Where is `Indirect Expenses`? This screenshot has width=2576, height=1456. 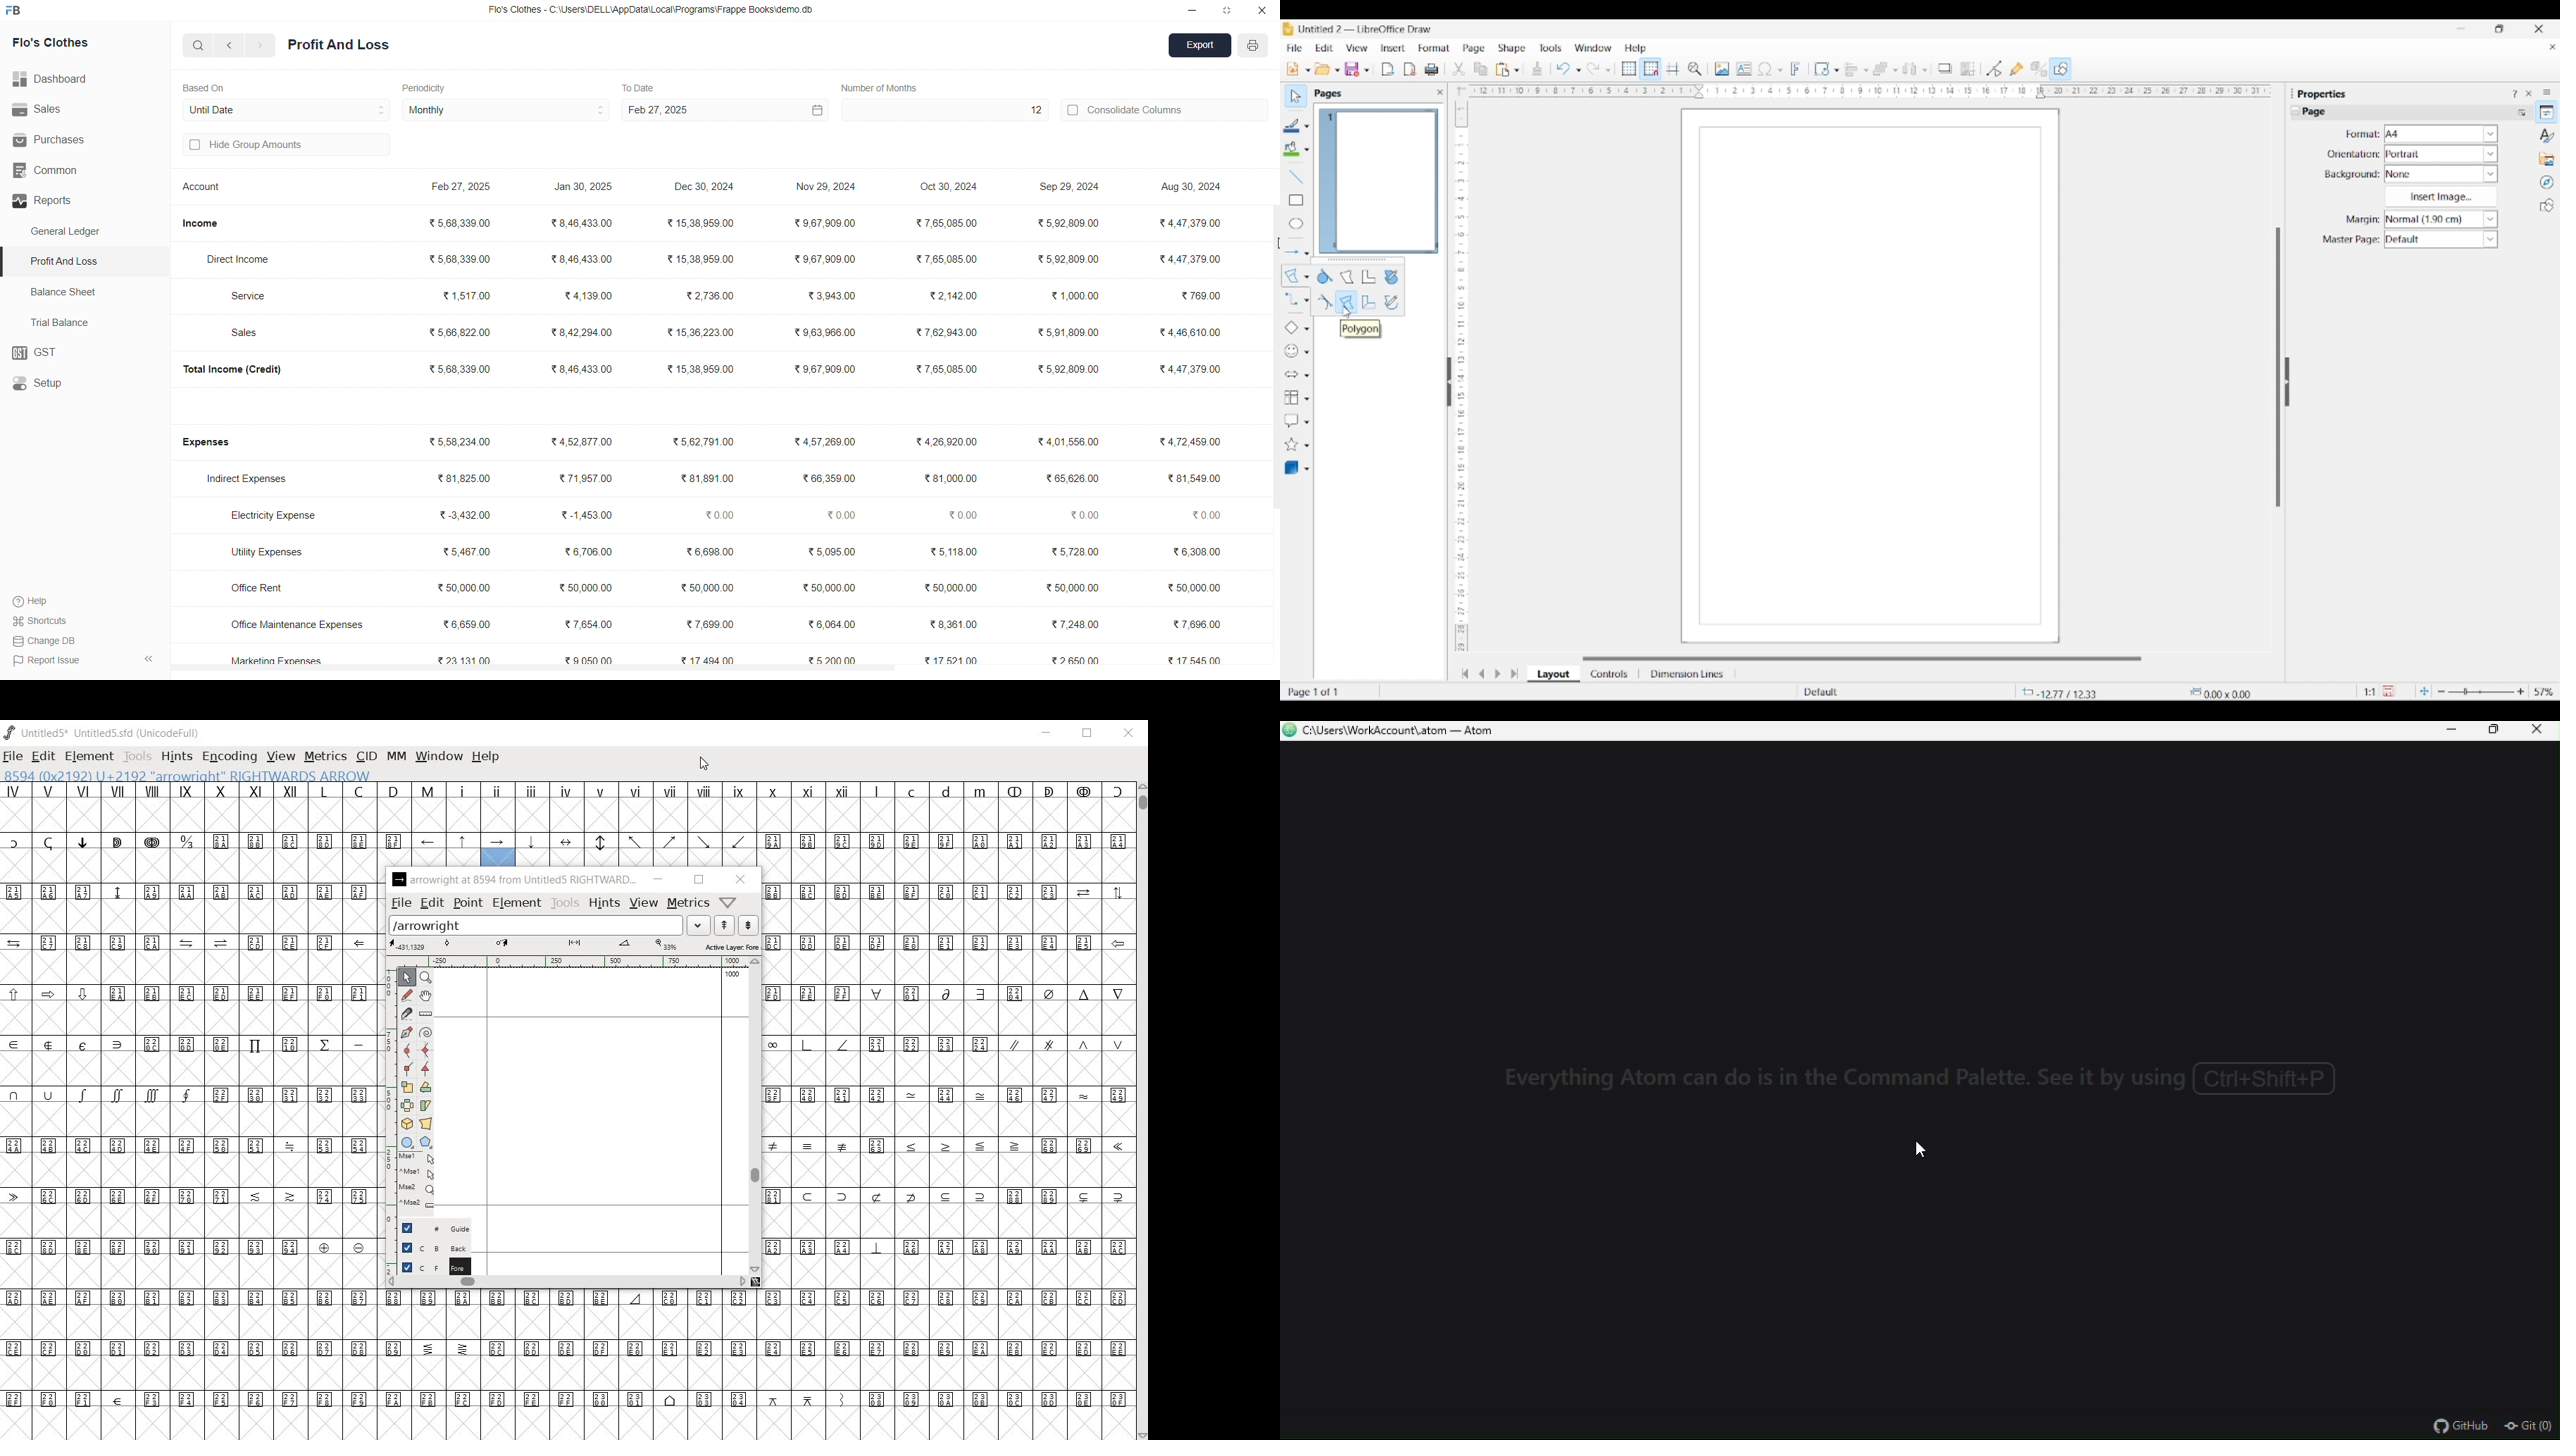 Indirect Expenses is located at coordinates (251, 480).